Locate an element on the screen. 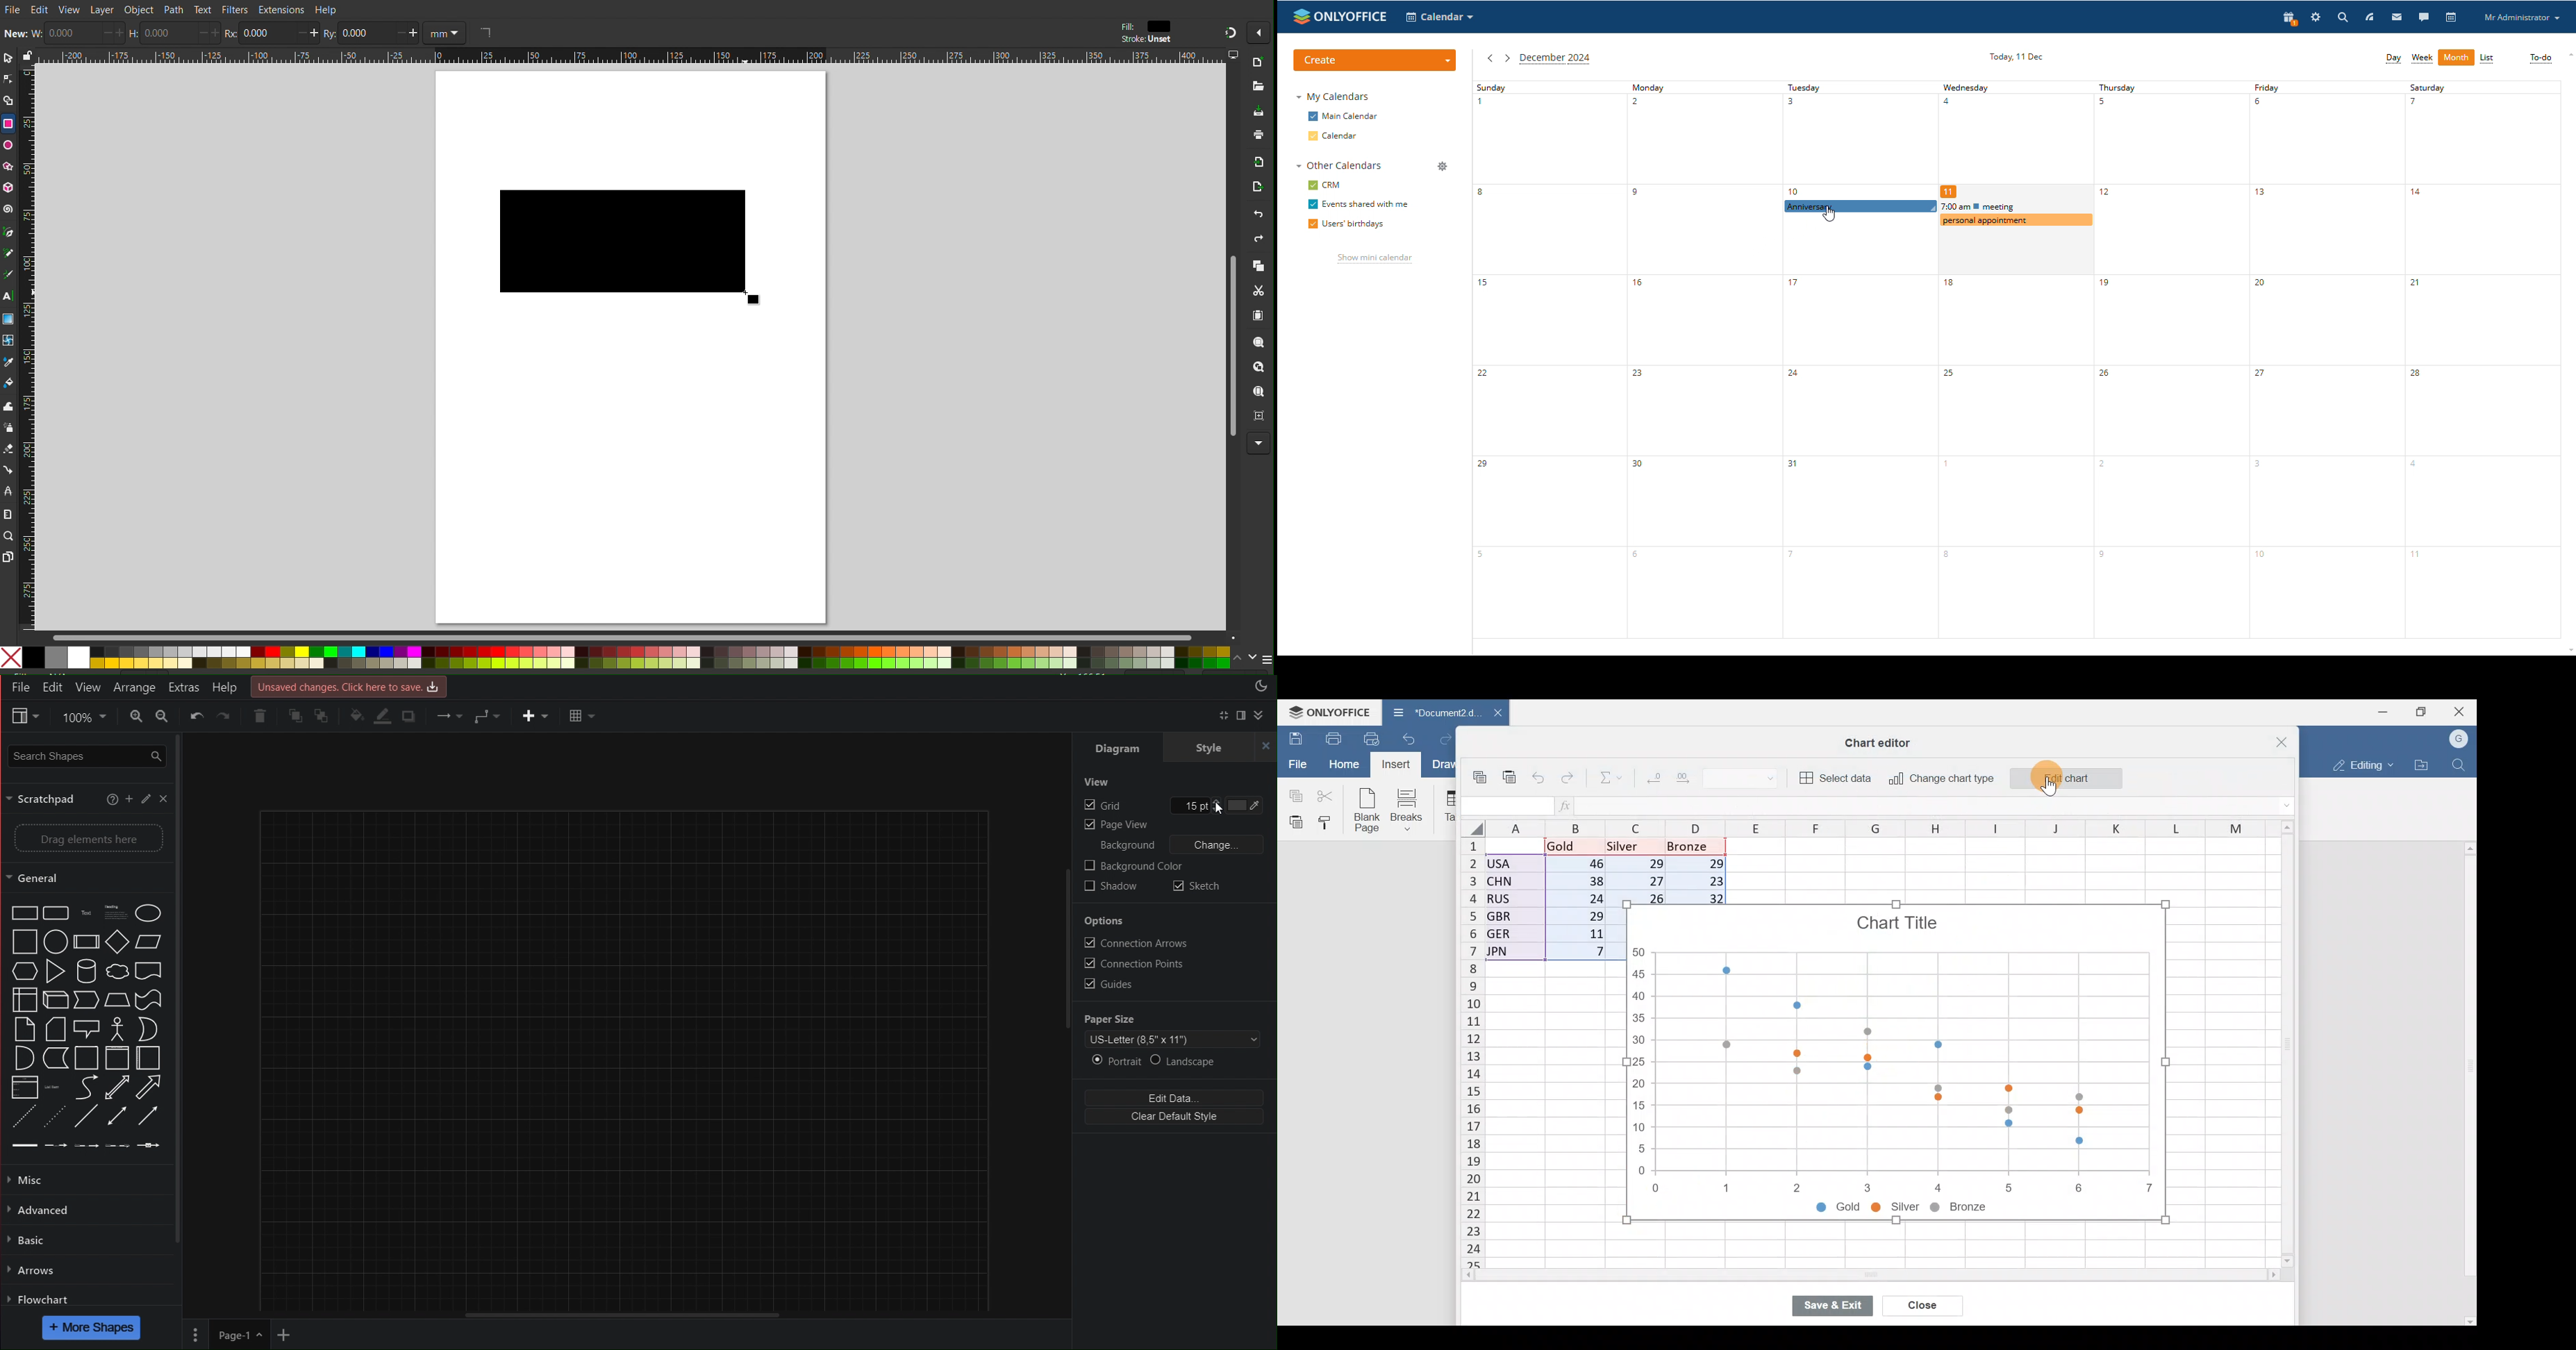  Data is located at coordinates (1550, 903).